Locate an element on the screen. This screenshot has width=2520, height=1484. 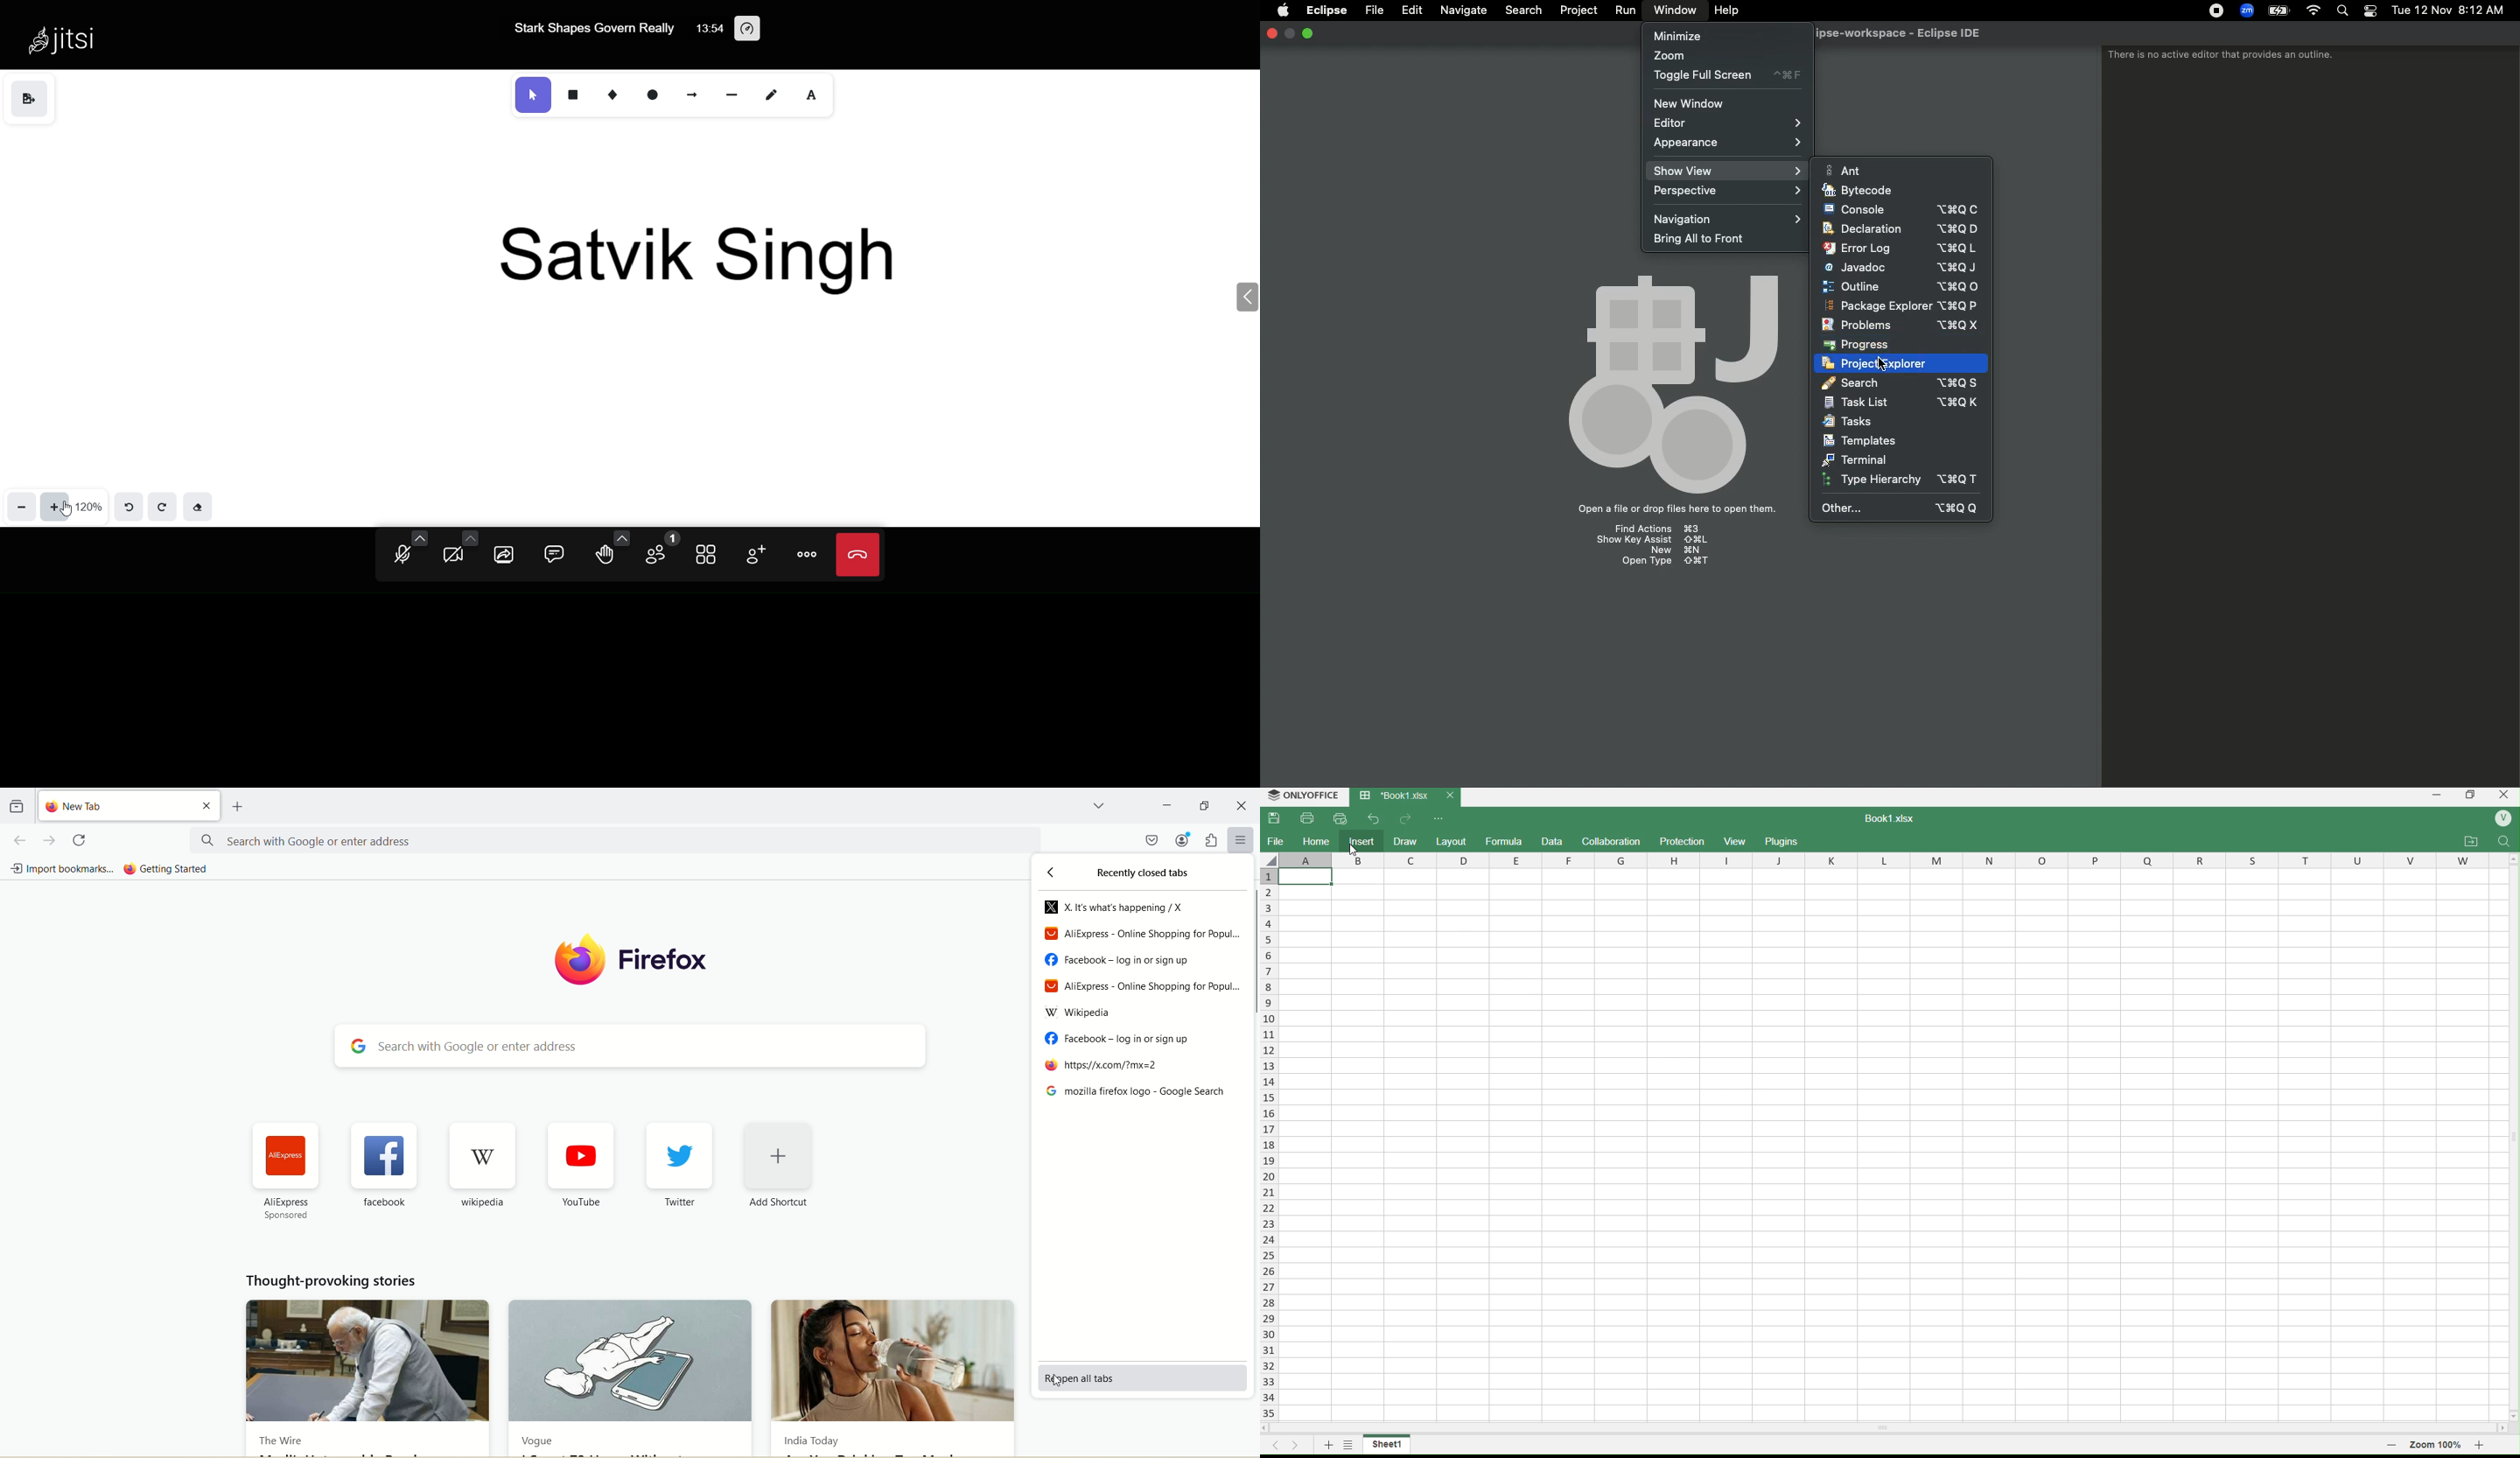
sheet1 is located at coordinates (1388, 1443).